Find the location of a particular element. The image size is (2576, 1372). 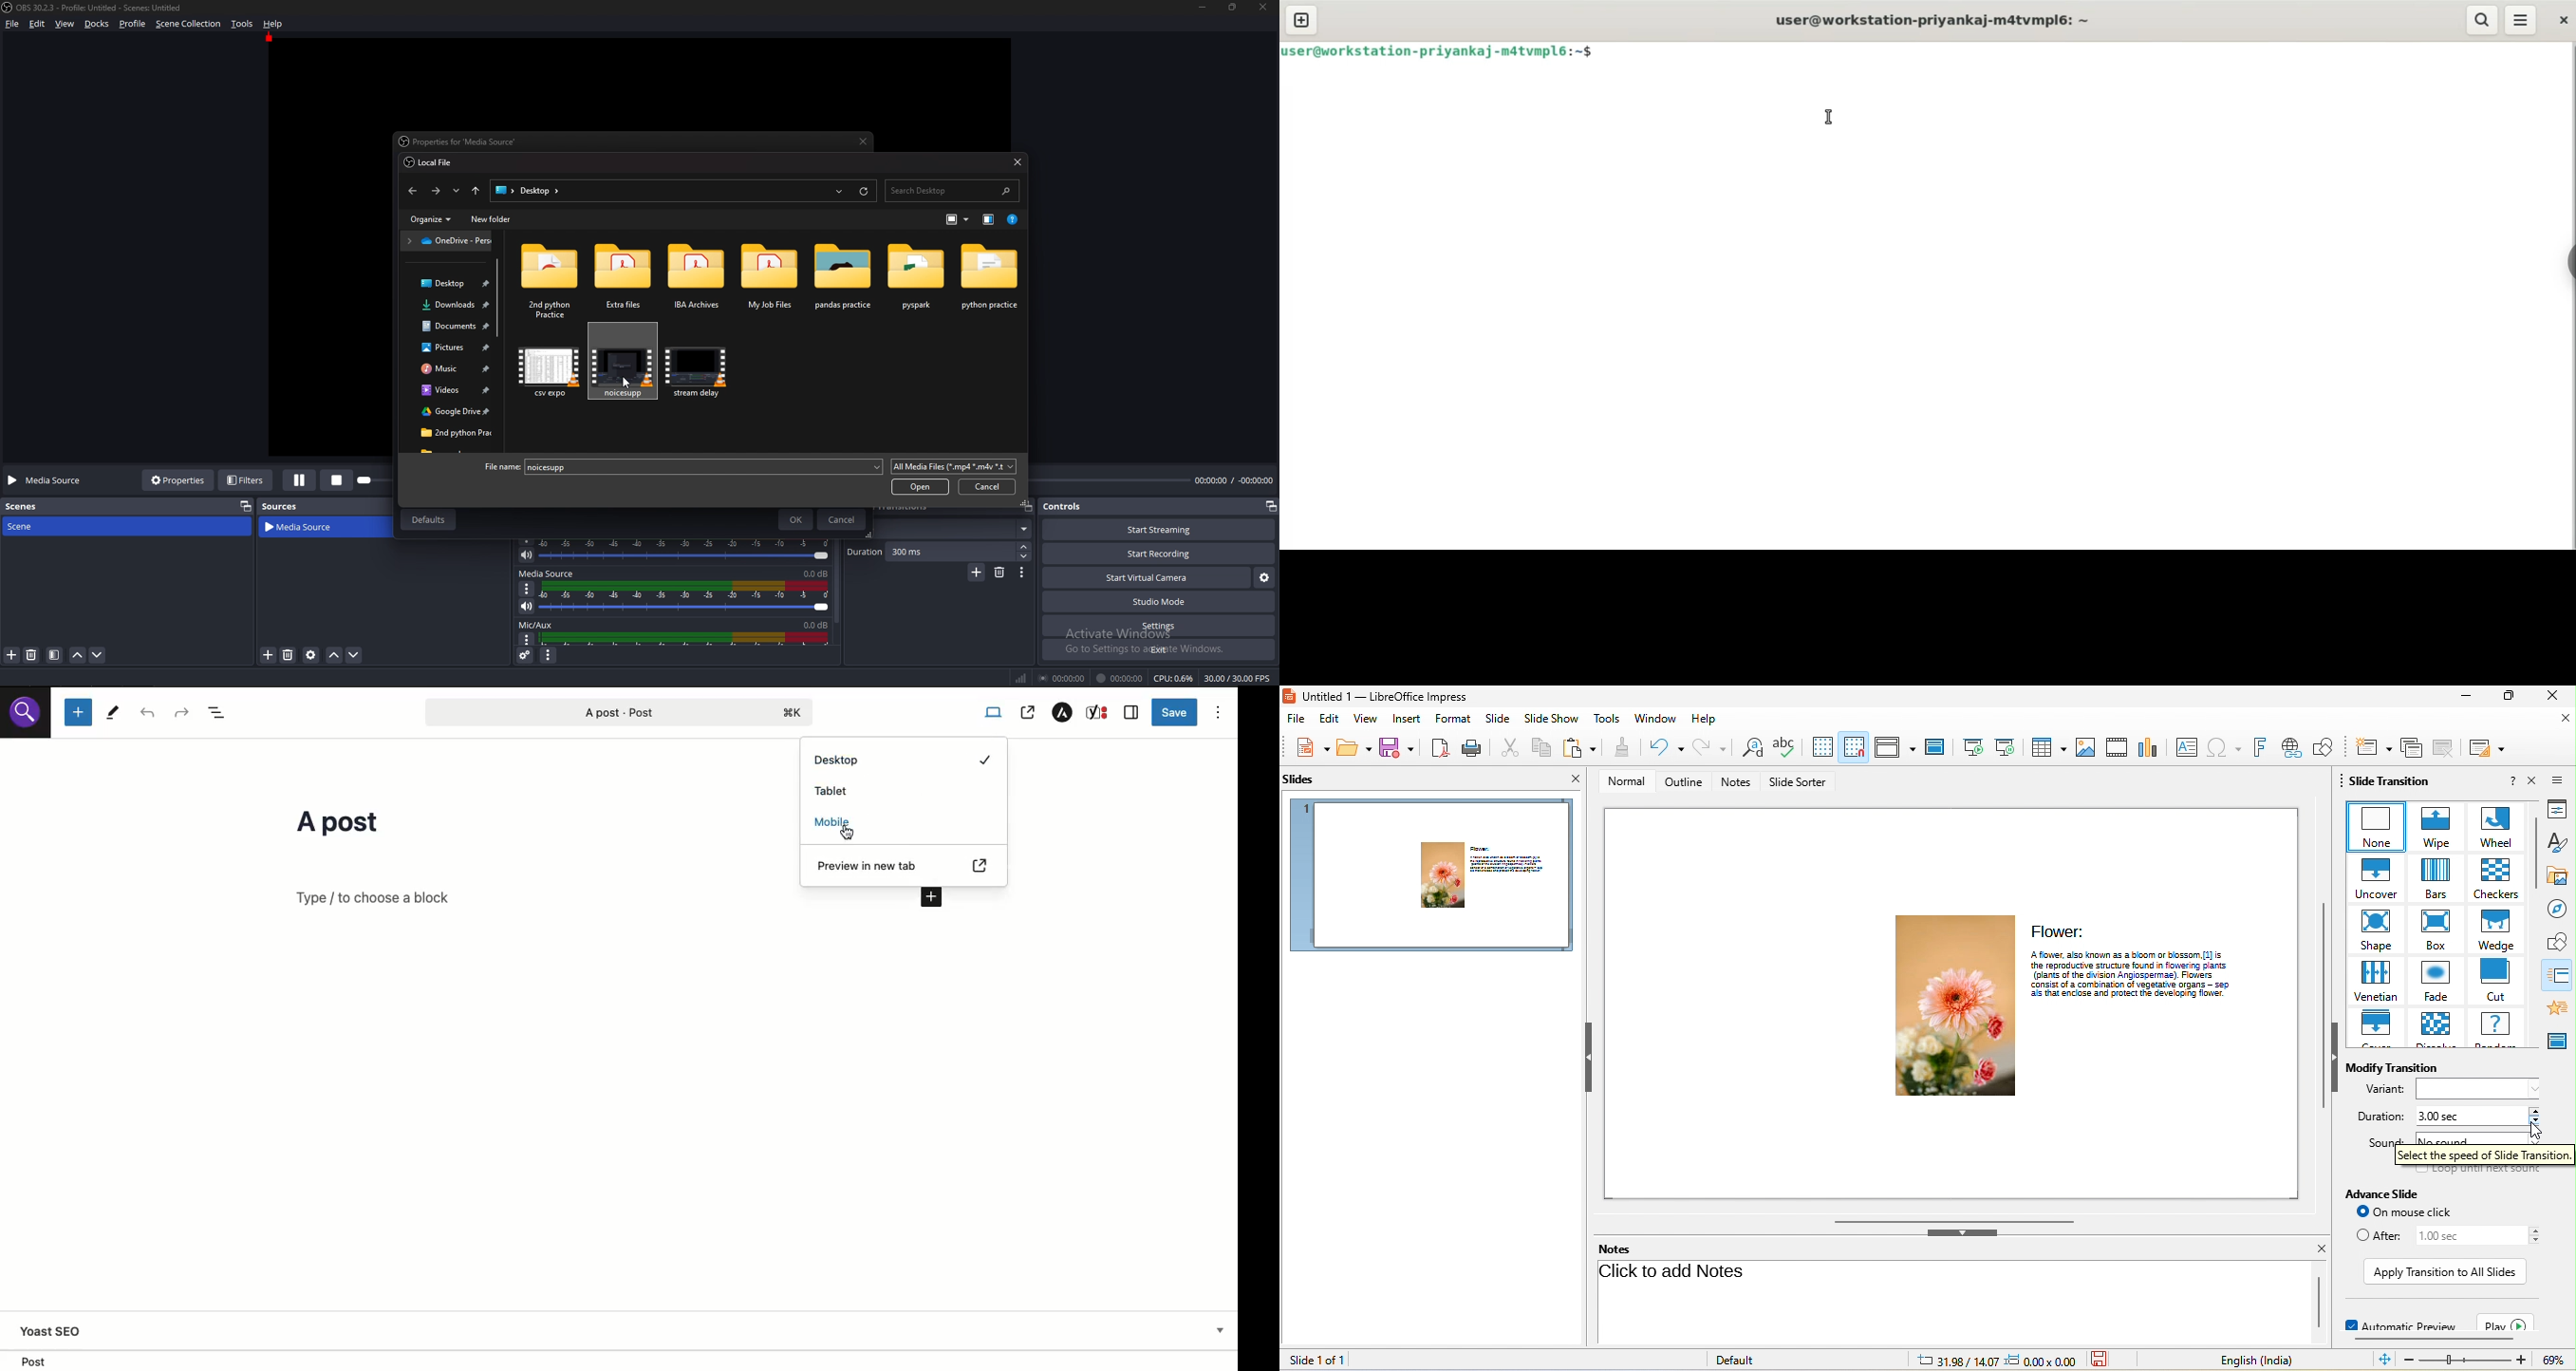

hide sidebar is located at coordinates (2335, 1057).